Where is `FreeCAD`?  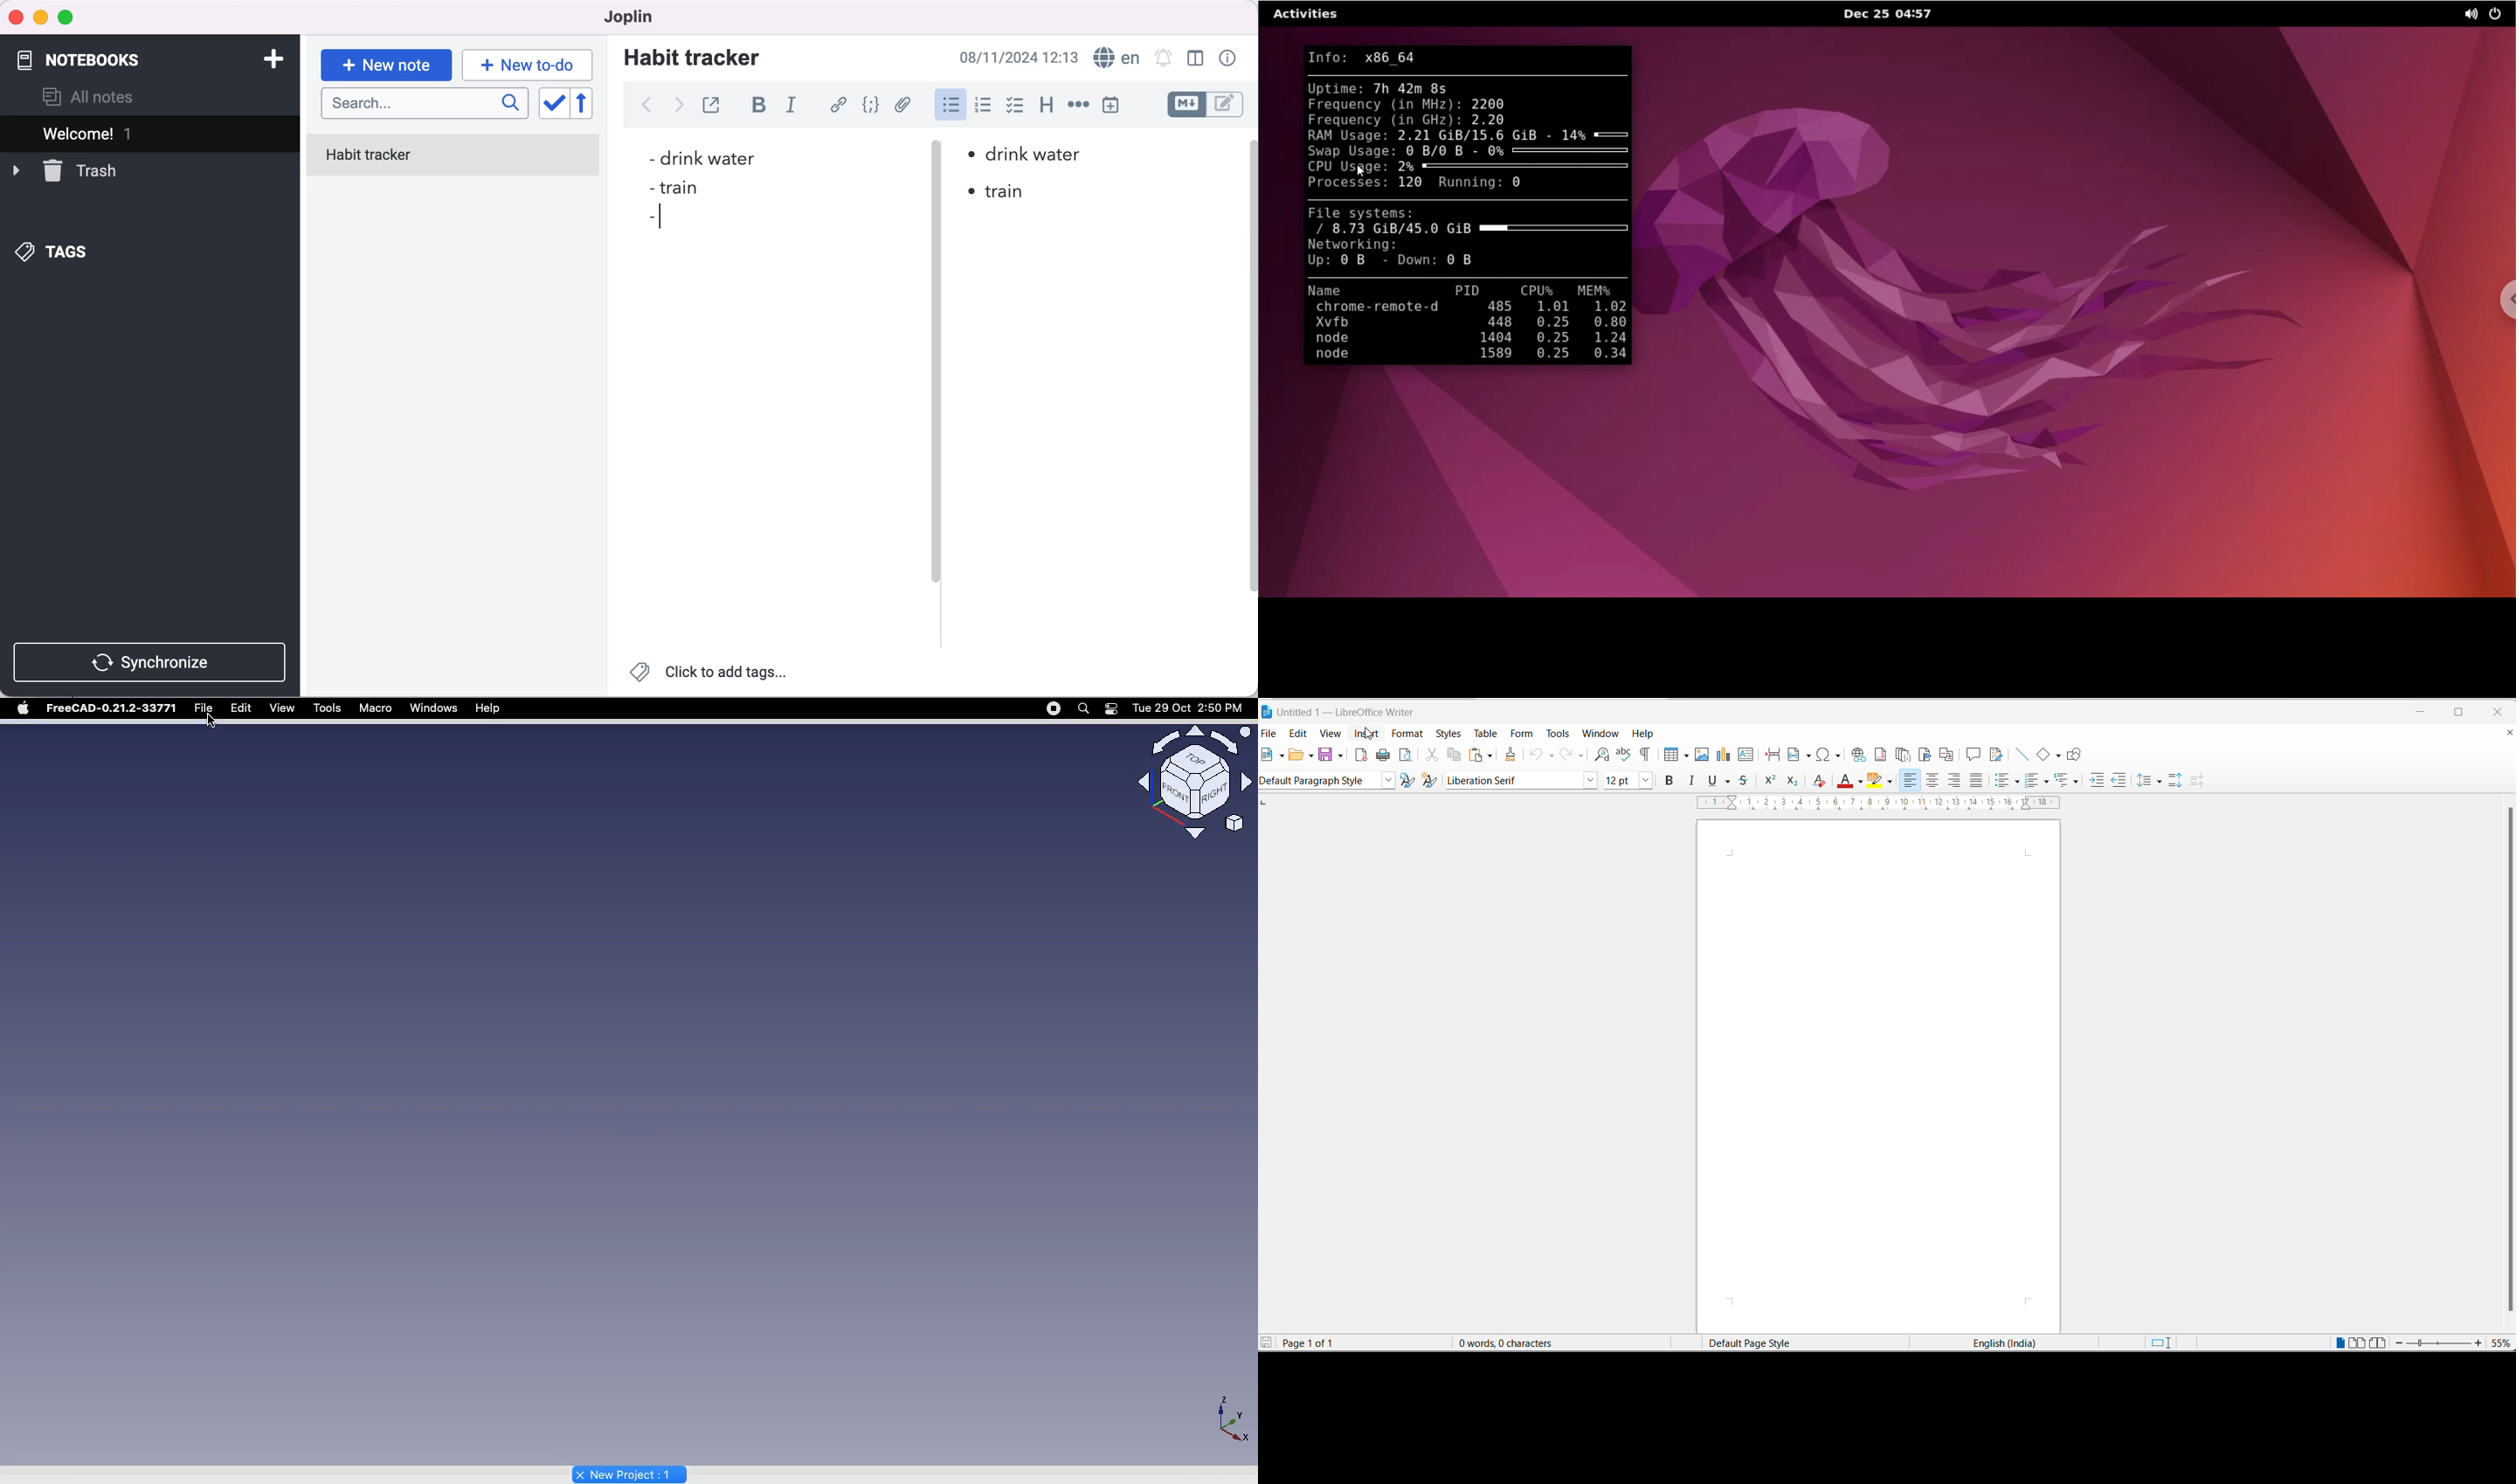
FreeCAD is located at coordinates (114, 708).